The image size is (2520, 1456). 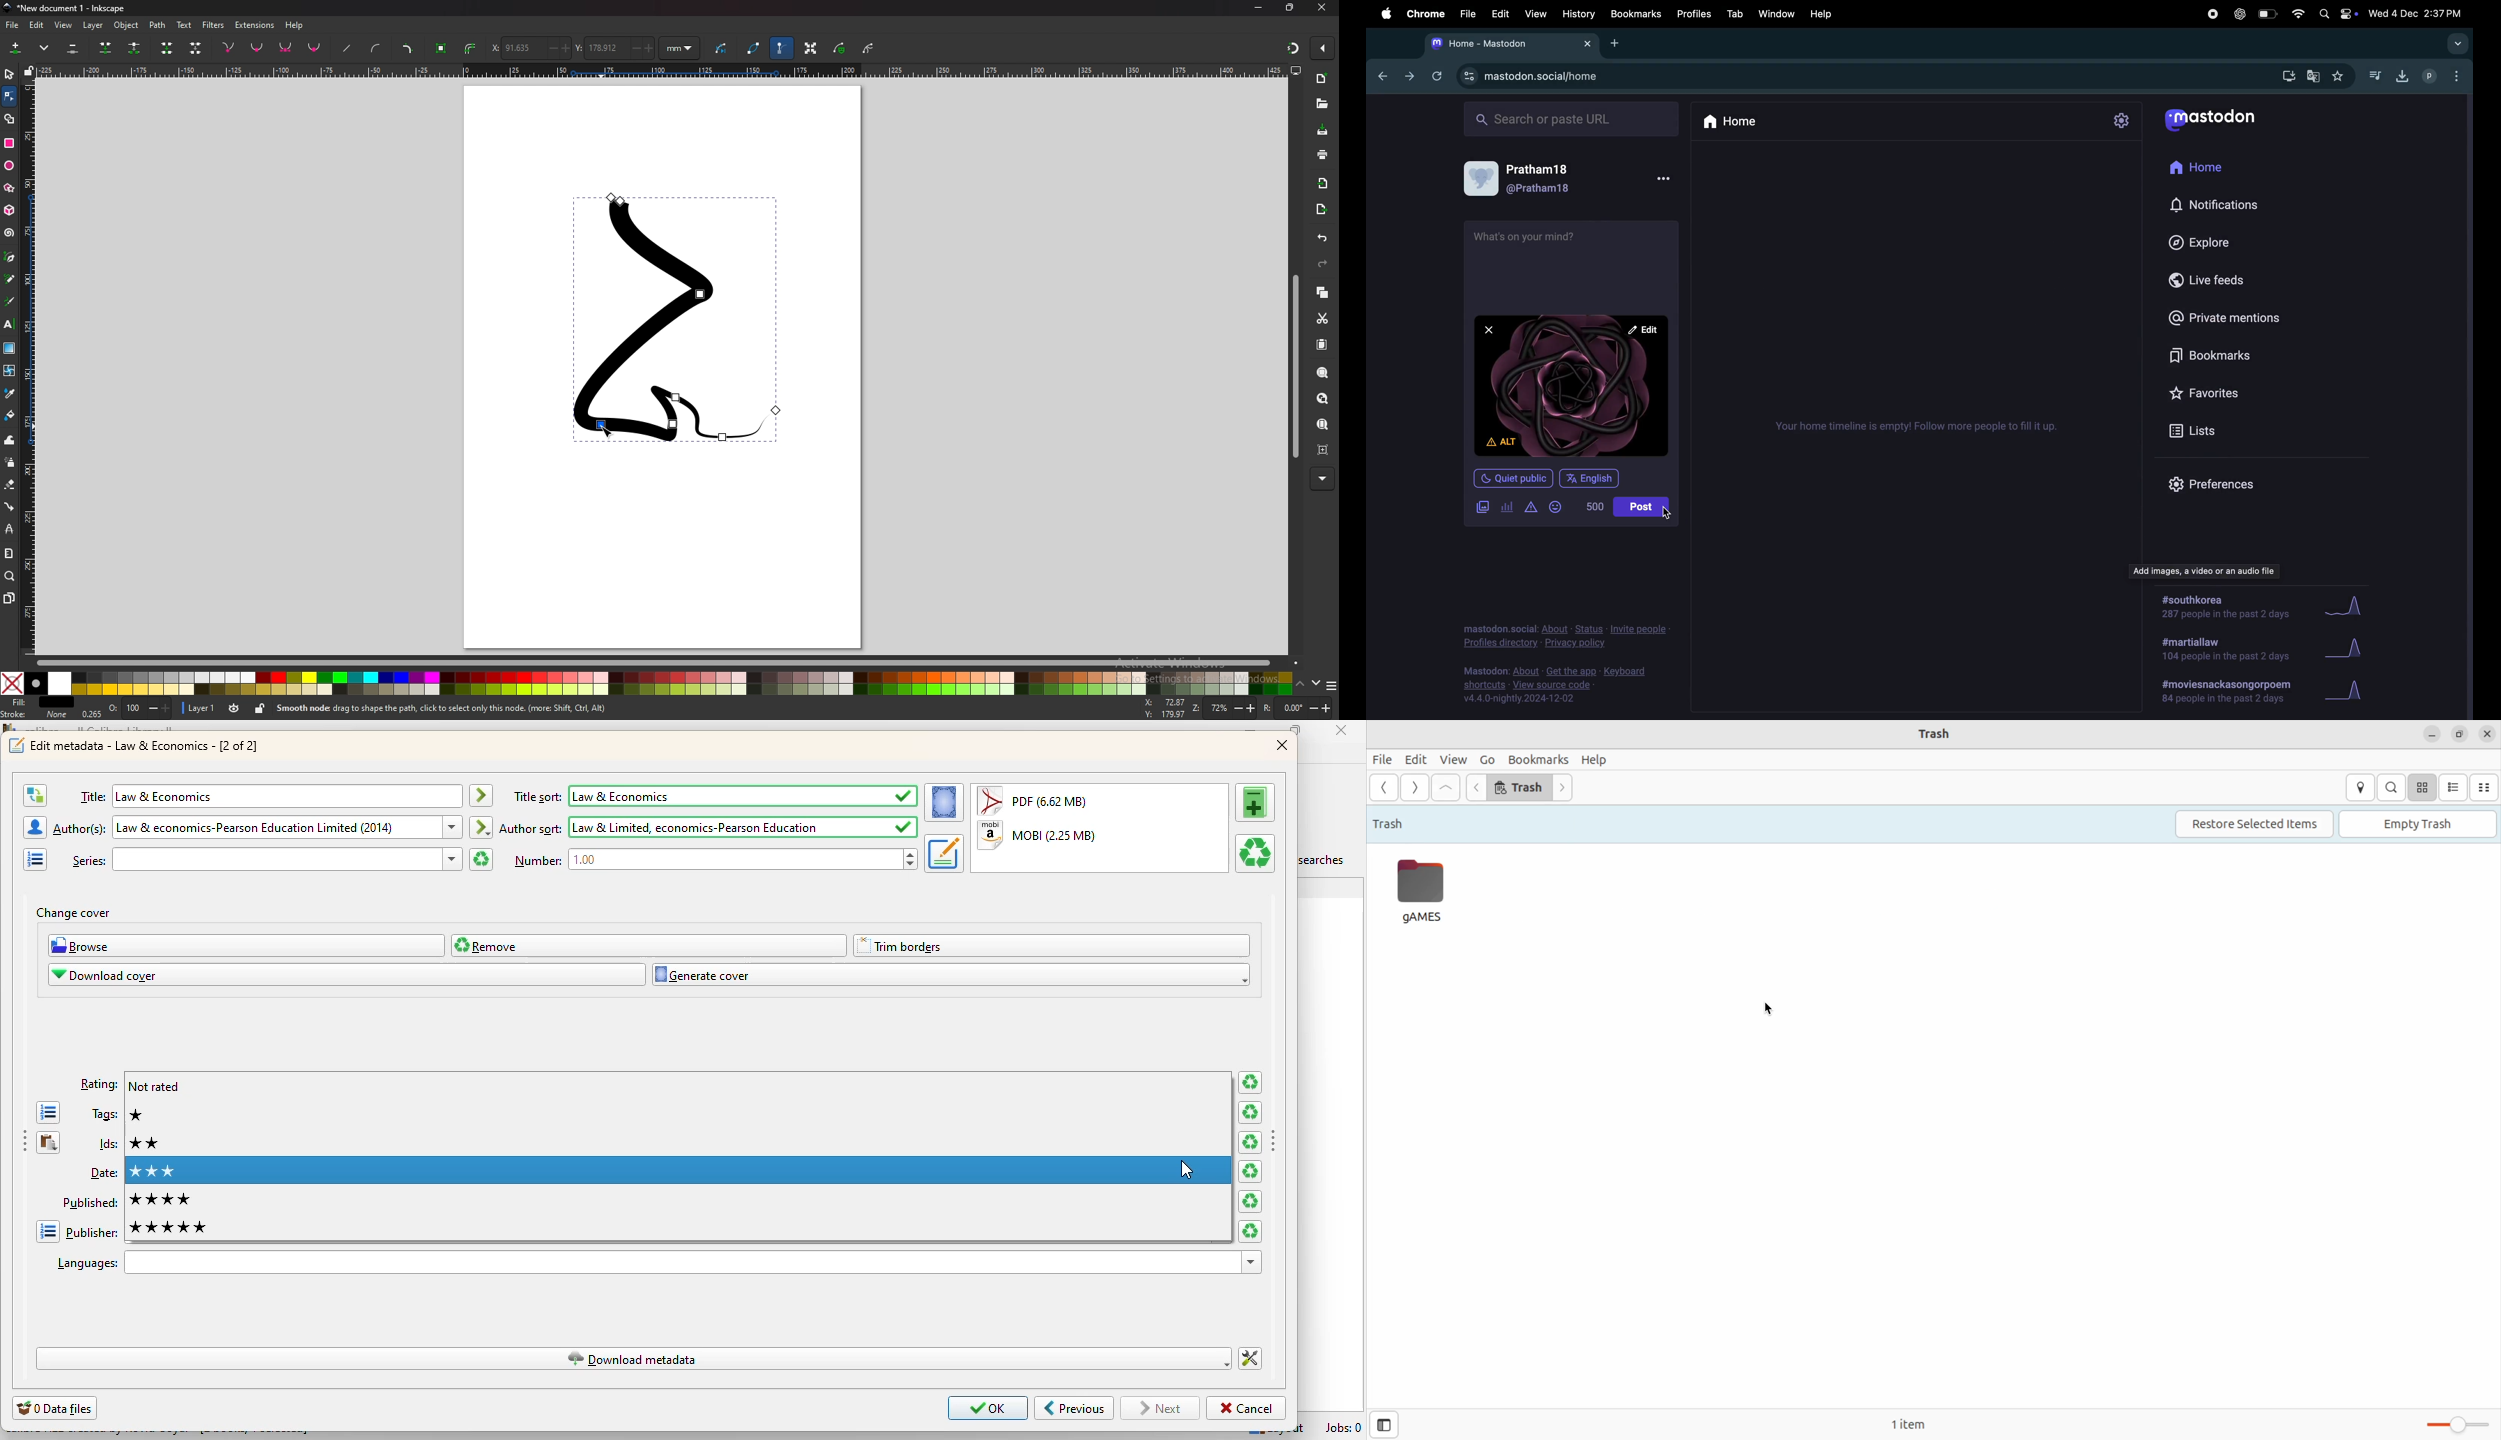 What do you see at coordinates (1526, 182) in the screenshot?
I see `pratham@18` at bounding box center [1526, 182].